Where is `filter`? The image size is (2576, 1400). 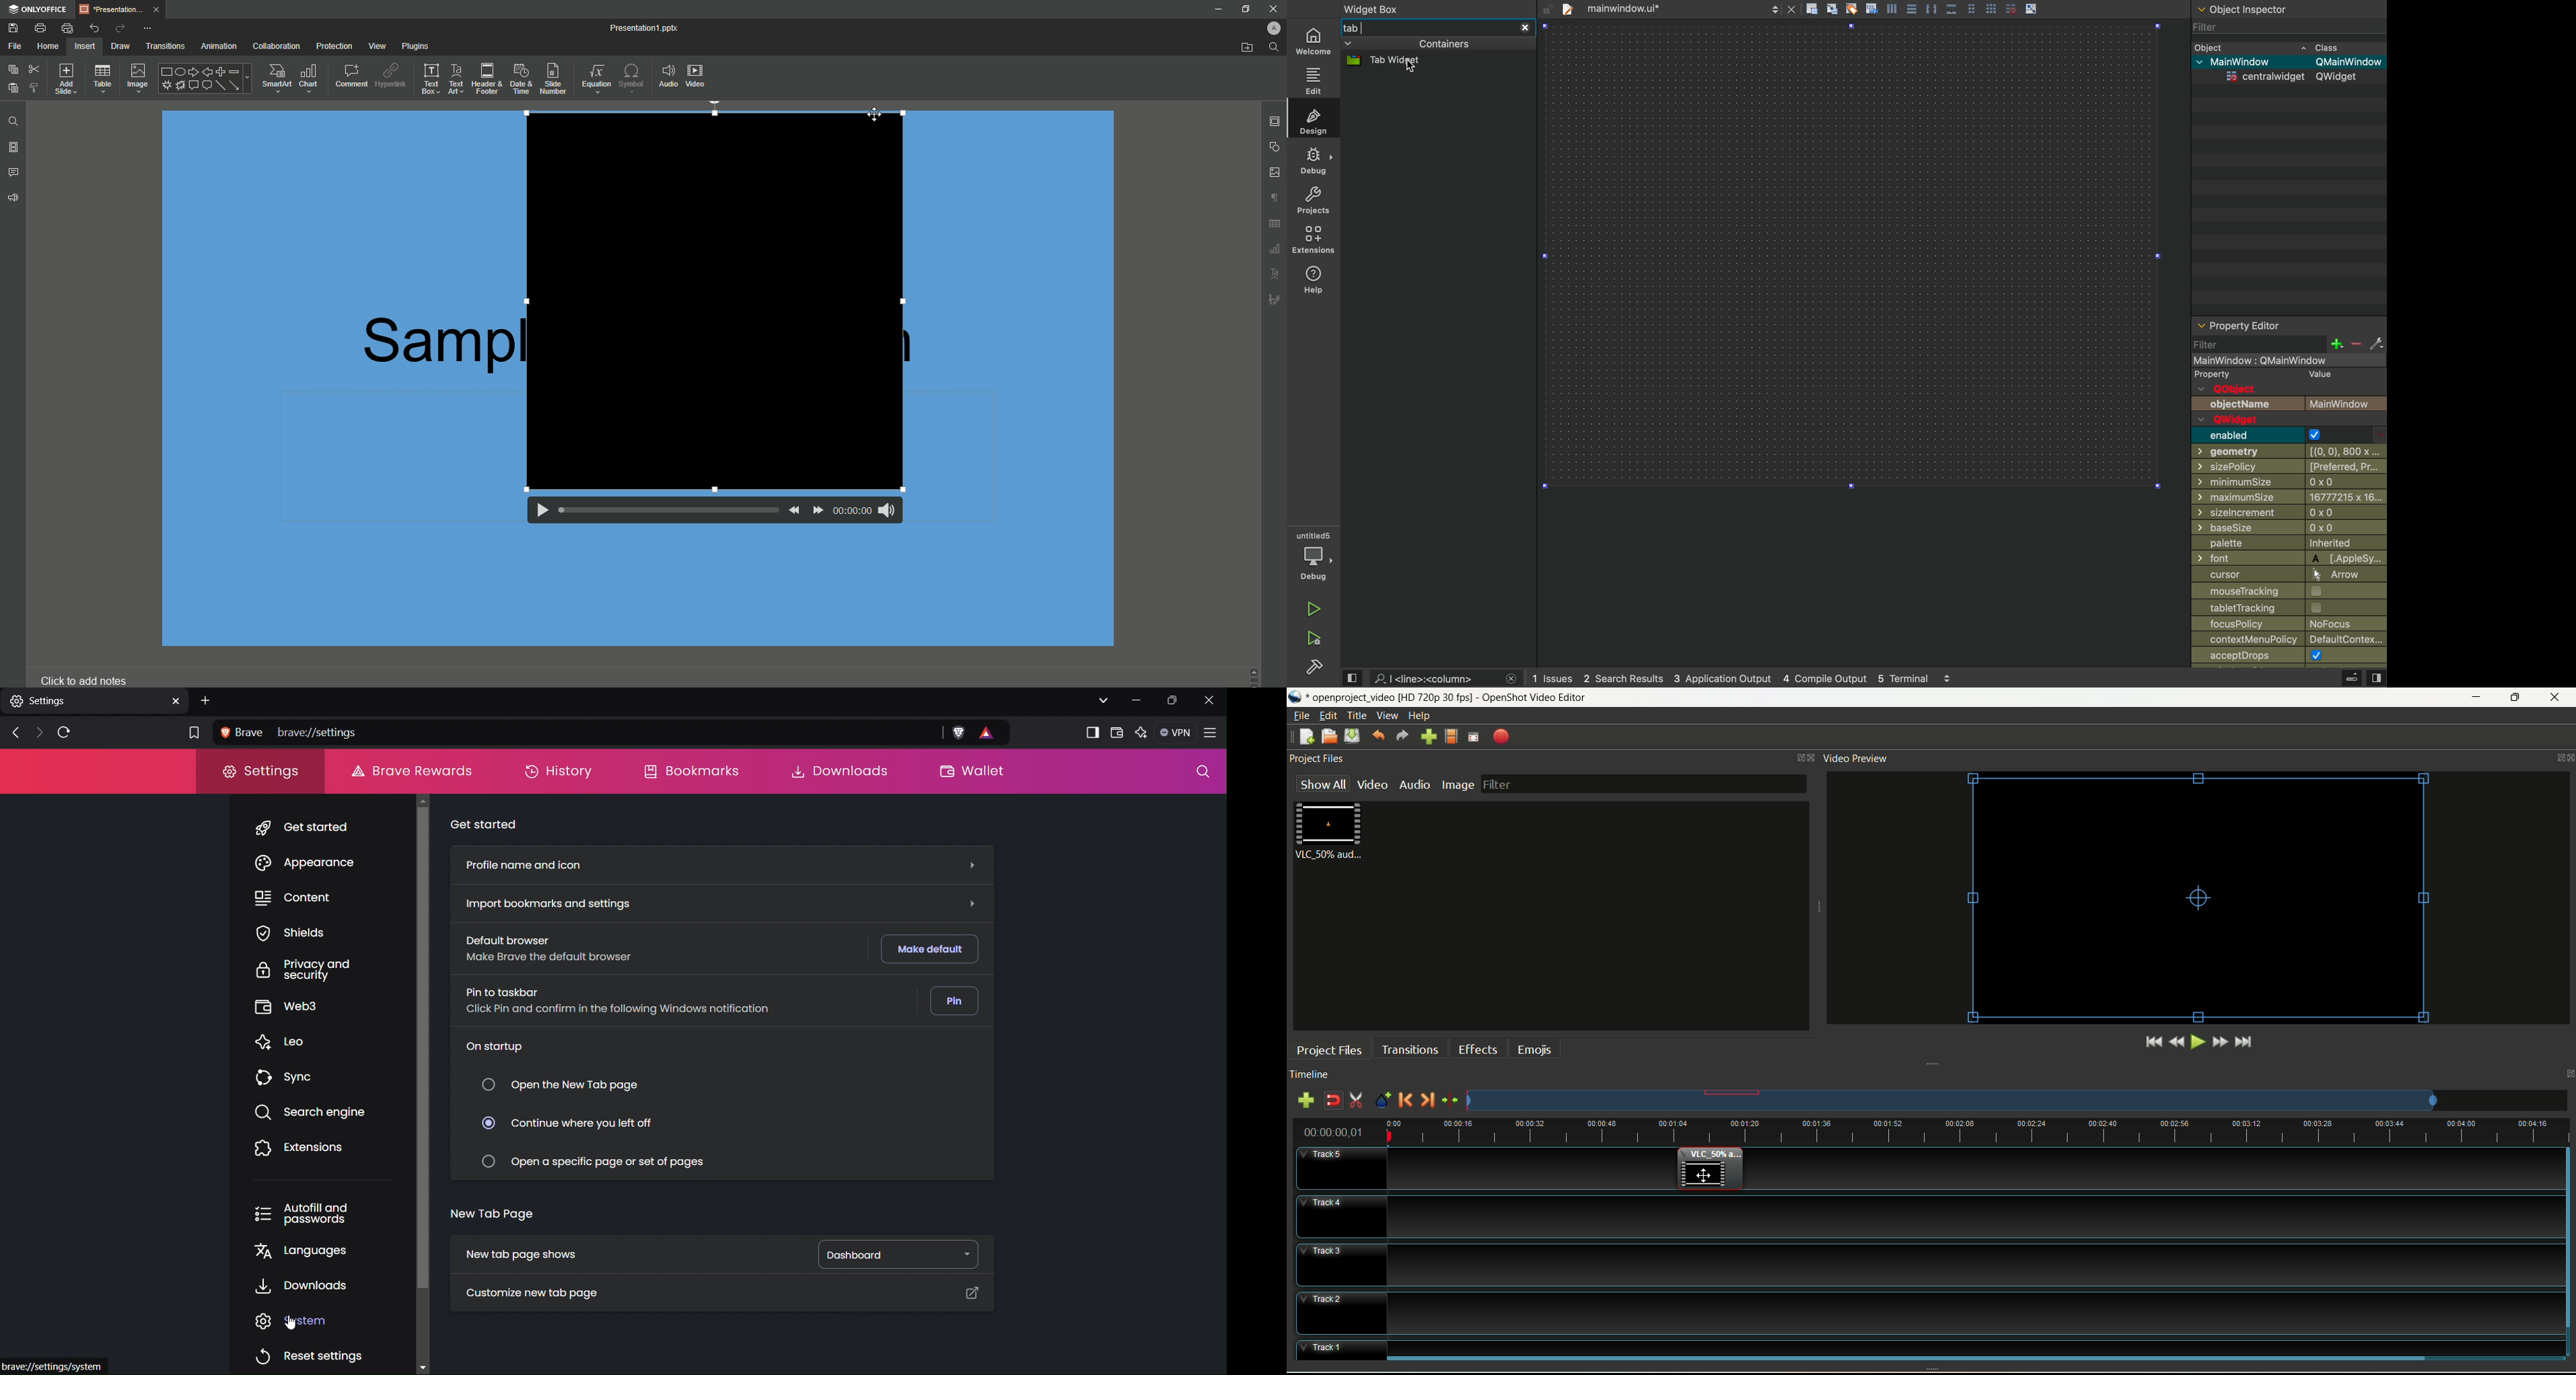 filter is located at coordinates (1644, 785).